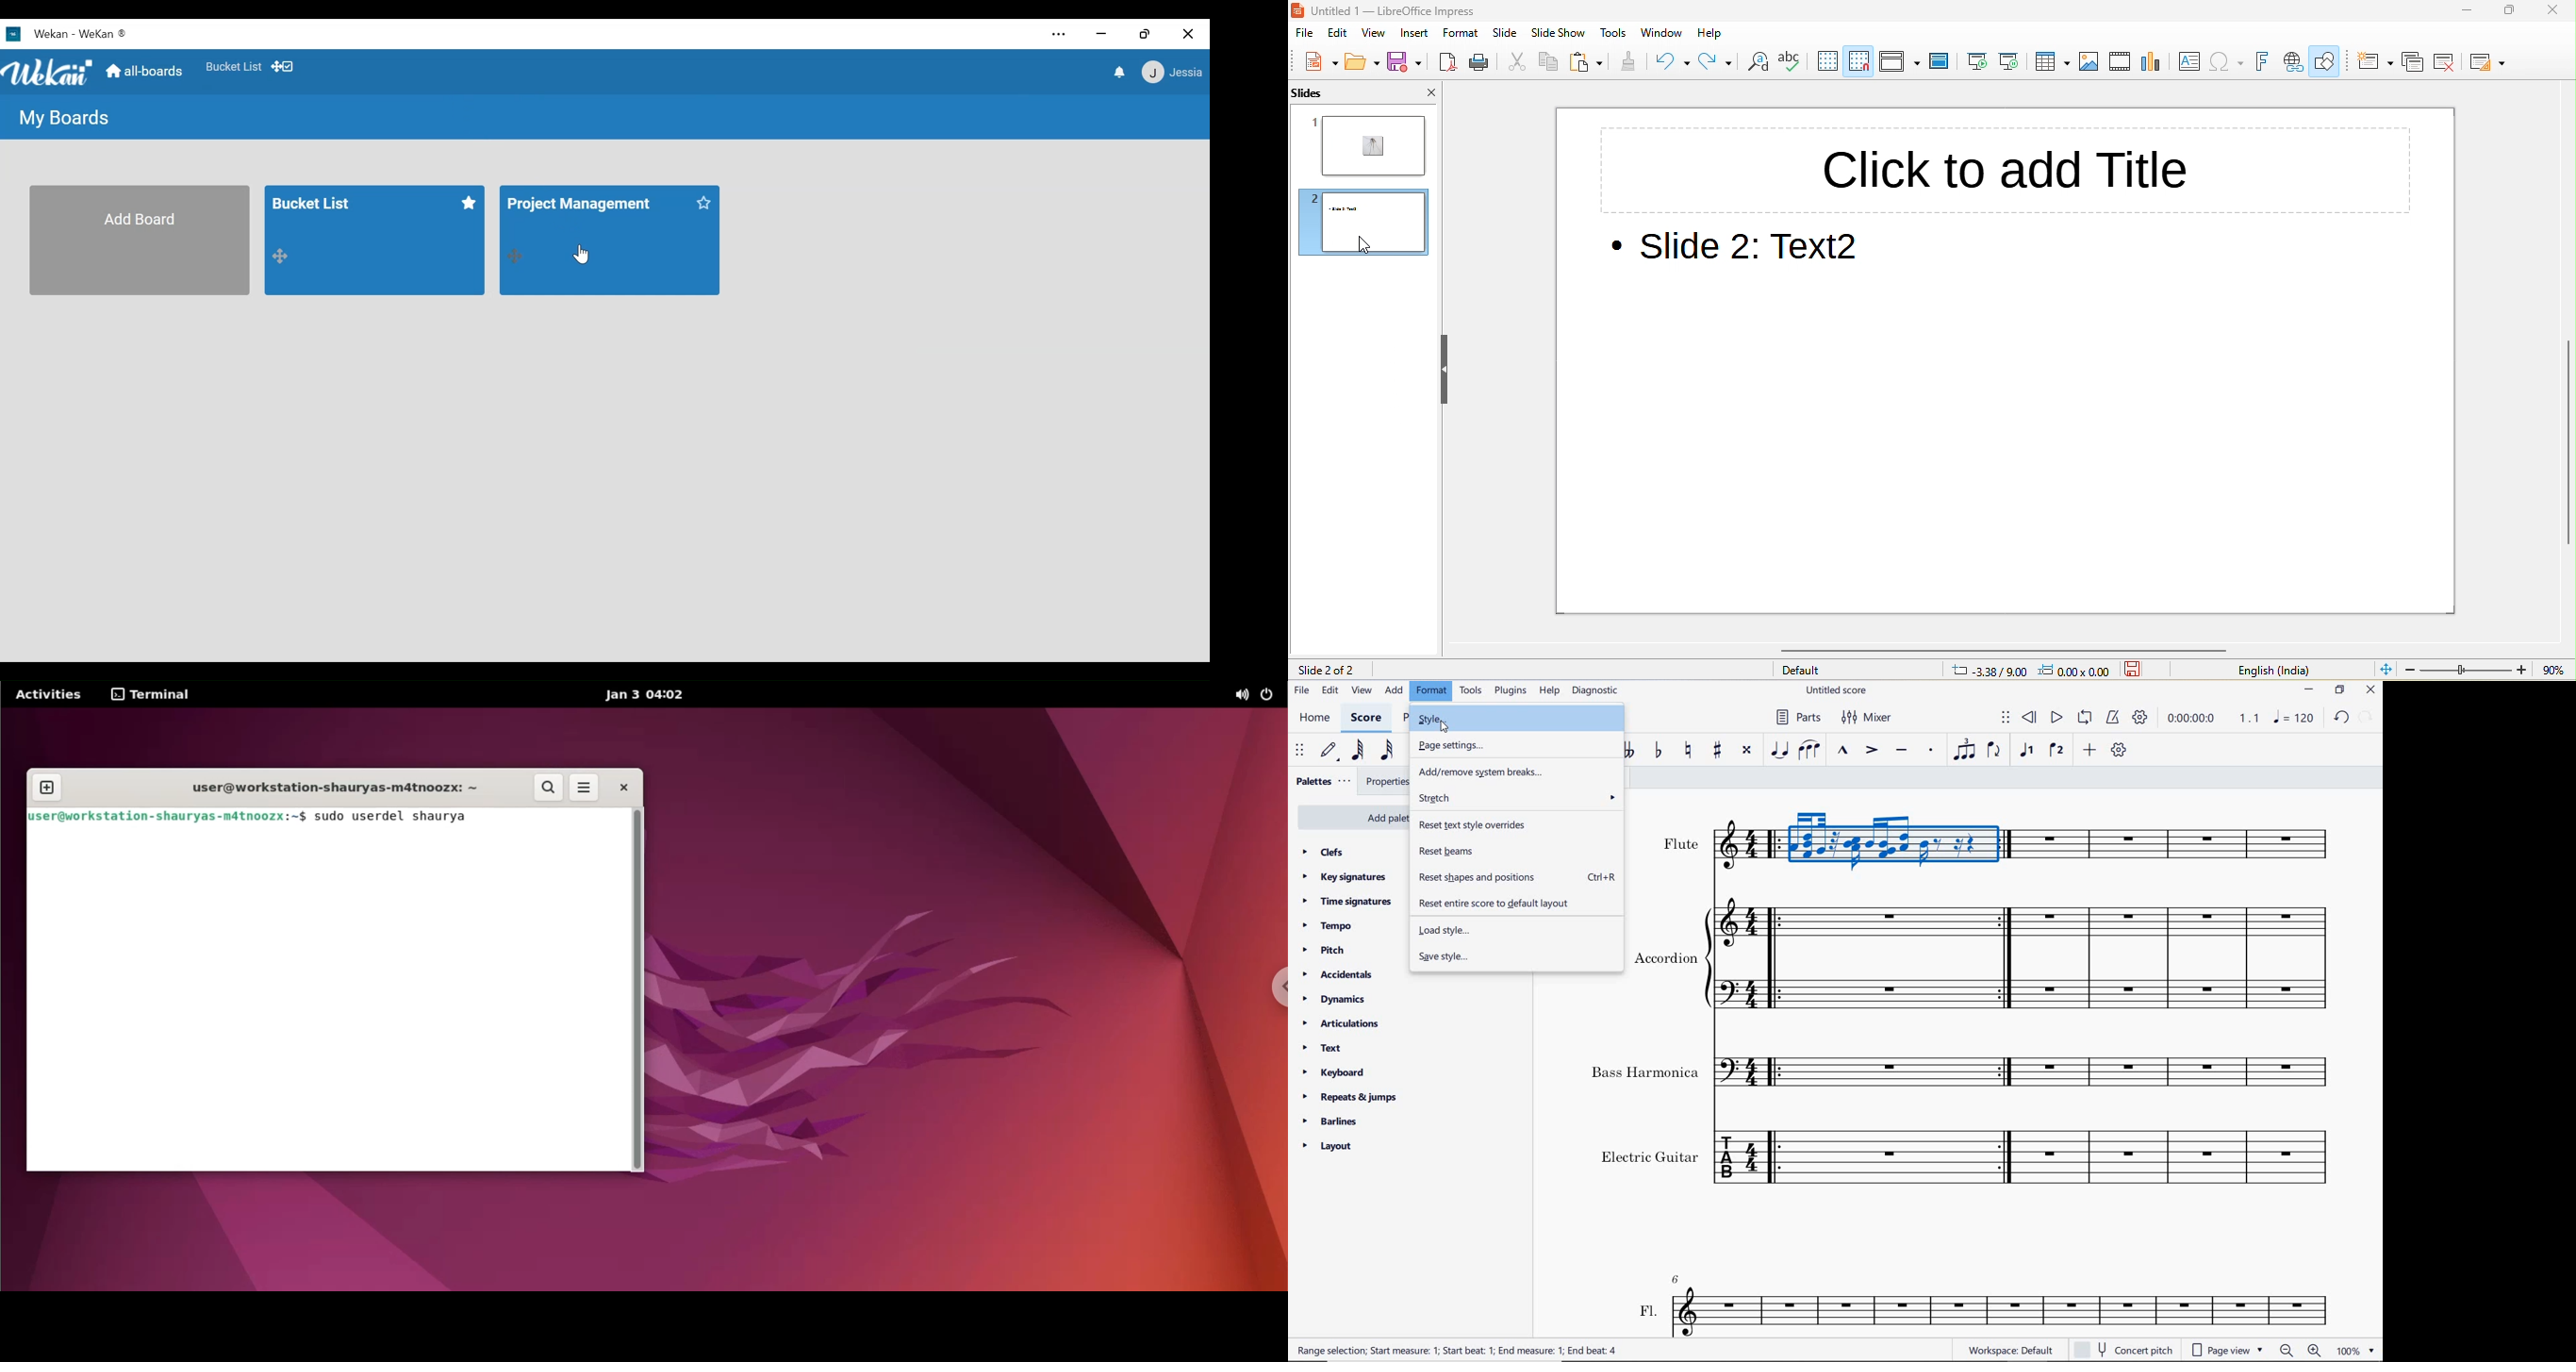 The height and width of the screenshot is (1372, 2576). What do you see at coordinates (2005, 169) in the screenshot?
I see `click to add title` at bounding box center [2005, 169].